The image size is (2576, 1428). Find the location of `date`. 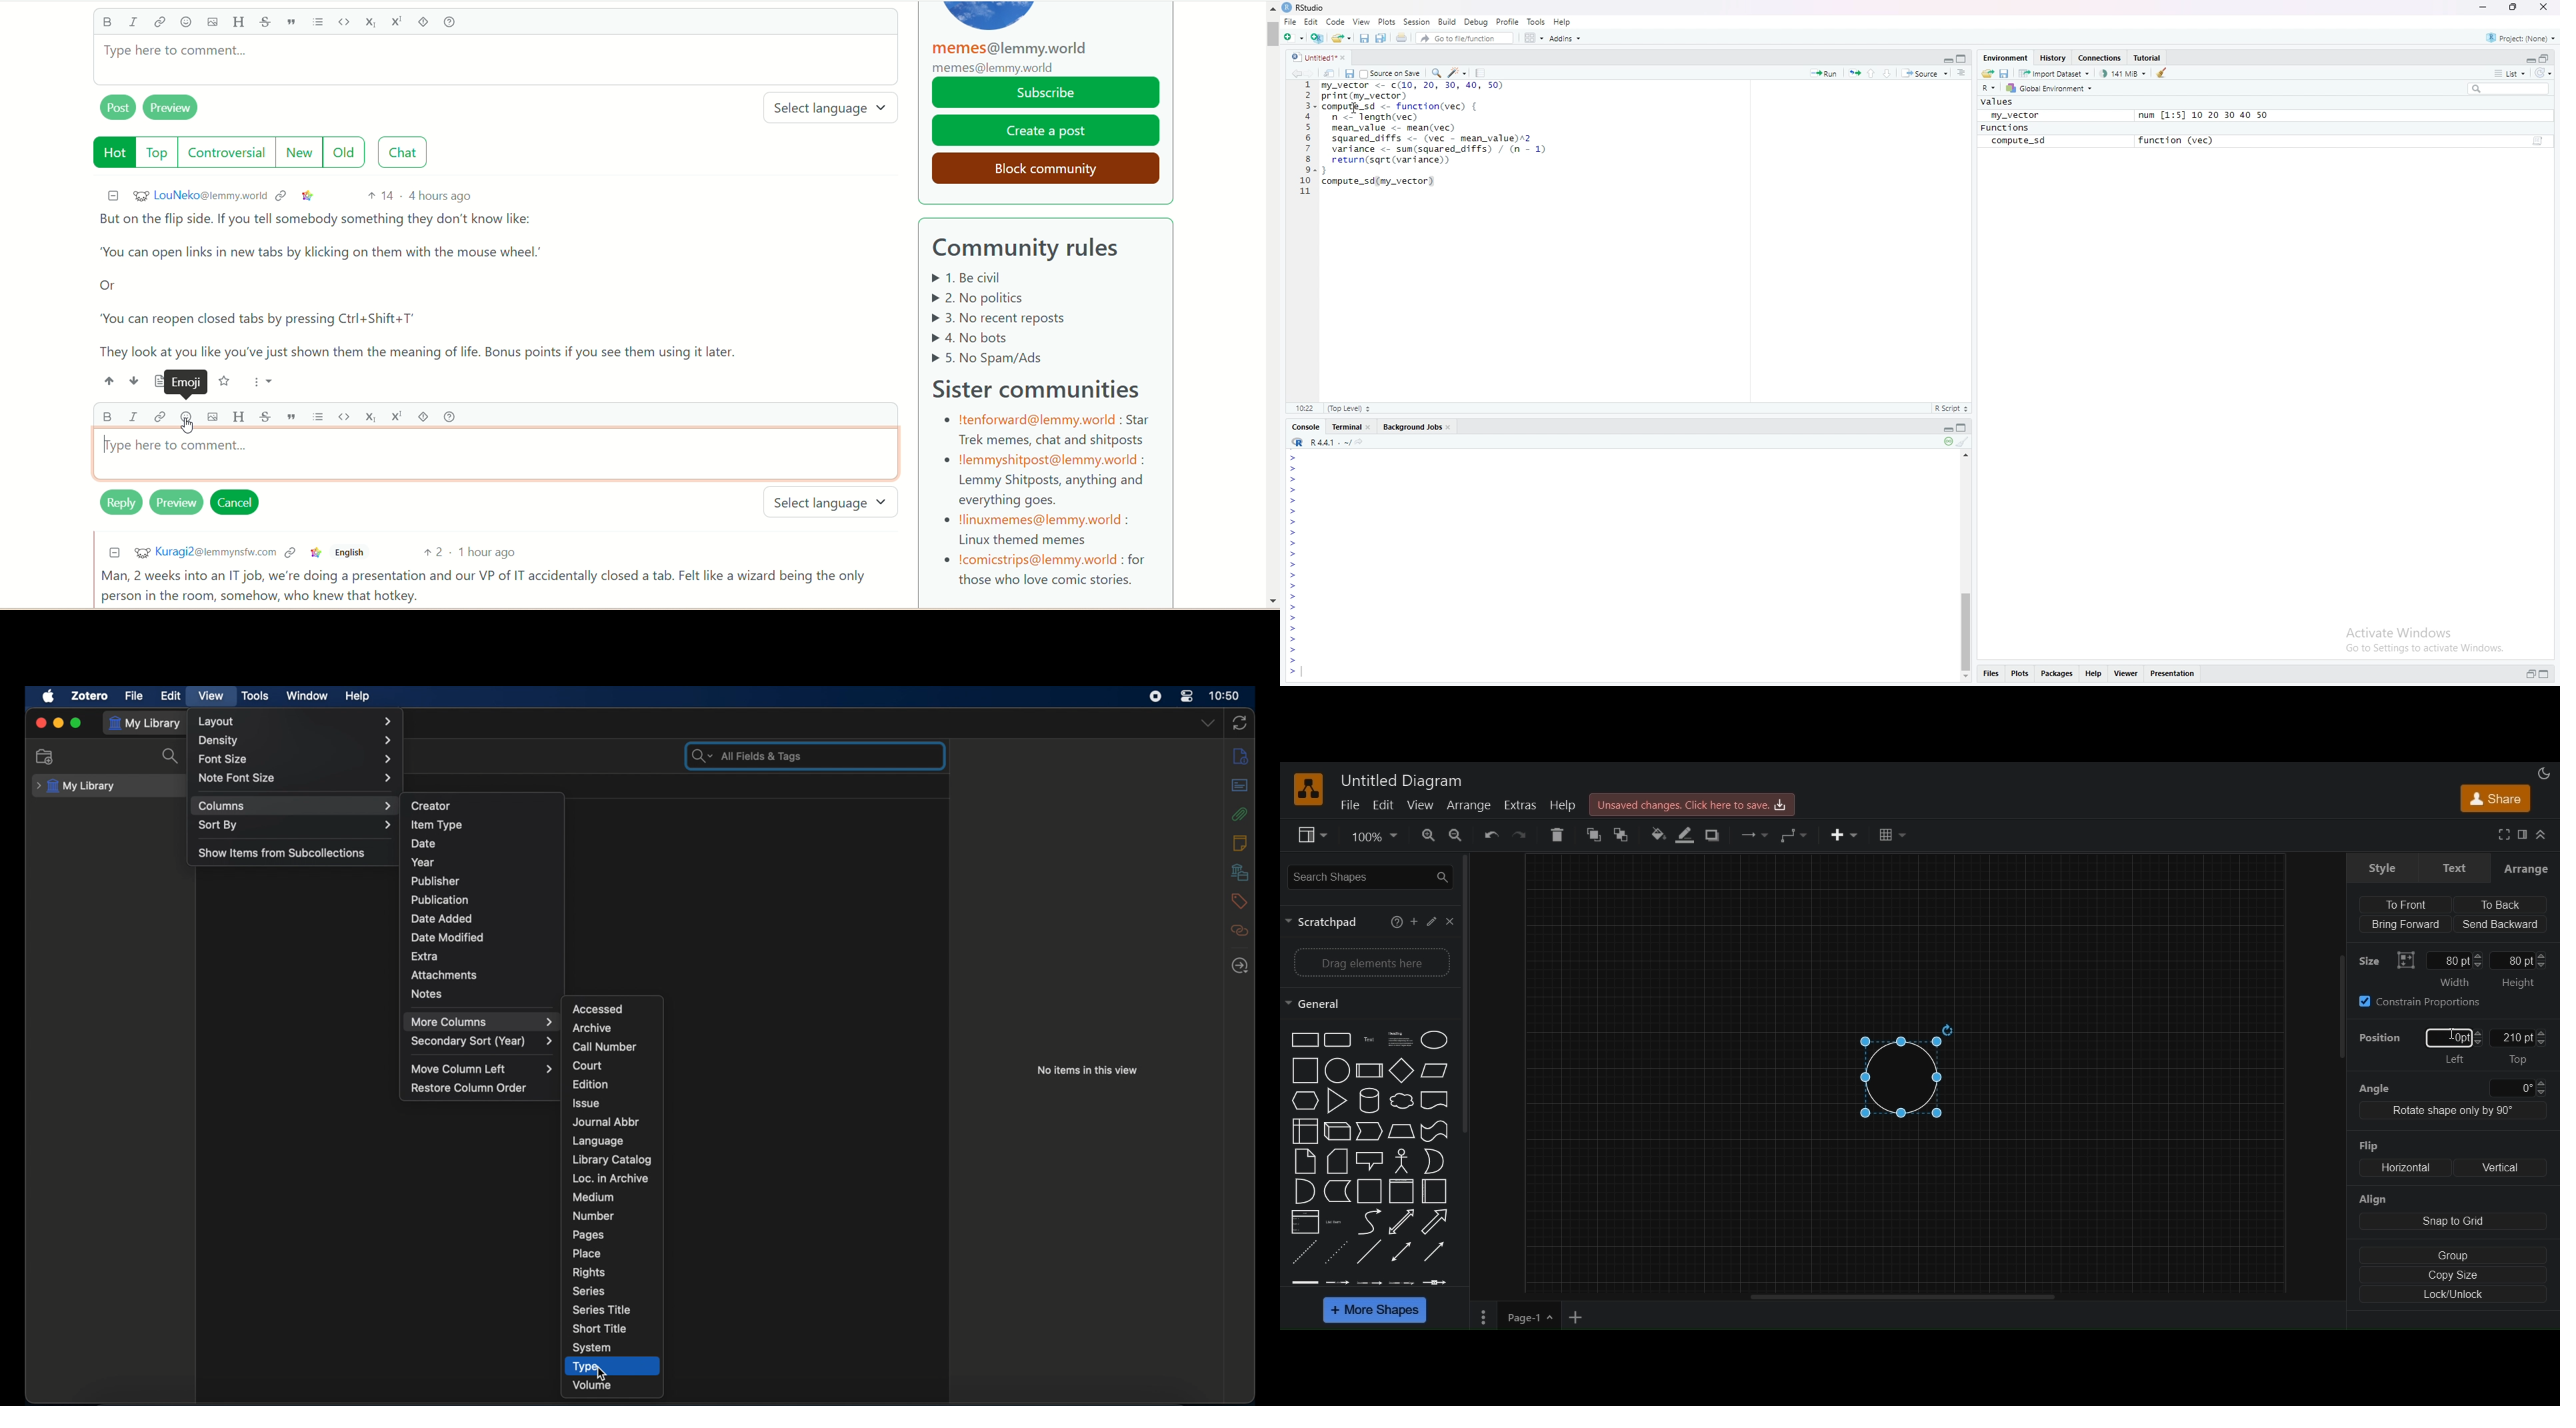

date is located at coordinates (424, 843).